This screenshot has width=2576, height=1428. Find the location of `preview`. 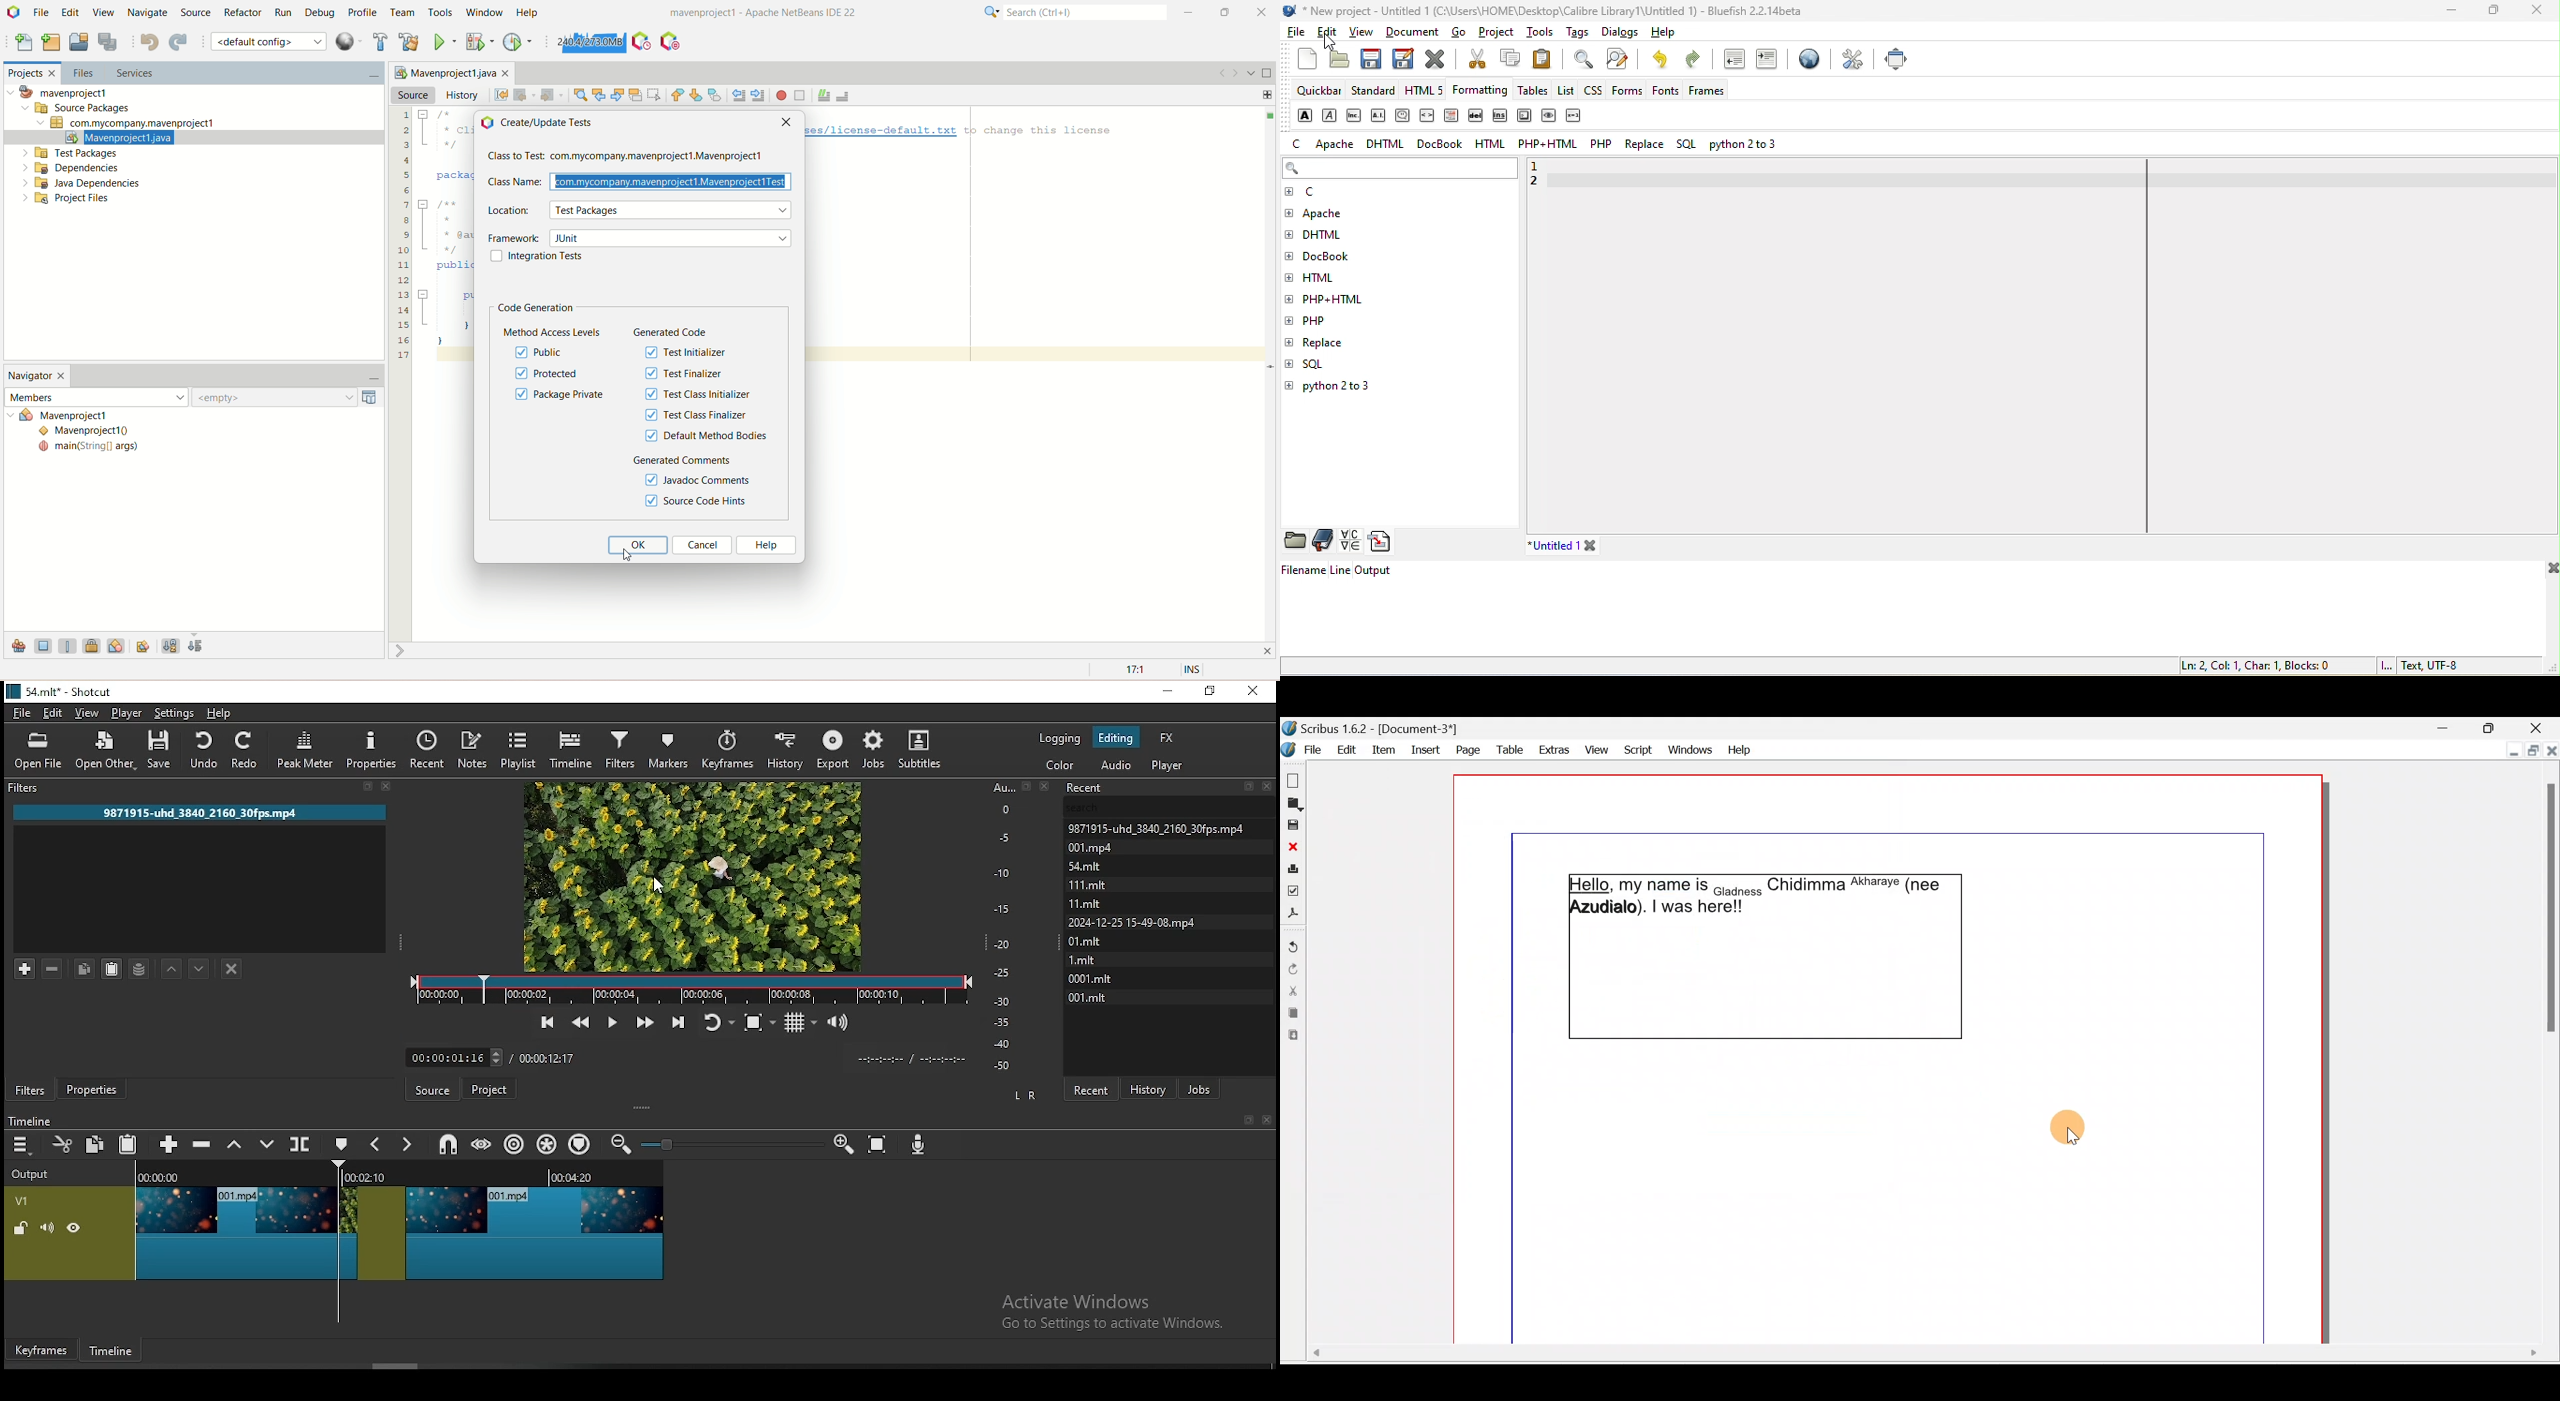

preview is located at coordinates (692, 874).